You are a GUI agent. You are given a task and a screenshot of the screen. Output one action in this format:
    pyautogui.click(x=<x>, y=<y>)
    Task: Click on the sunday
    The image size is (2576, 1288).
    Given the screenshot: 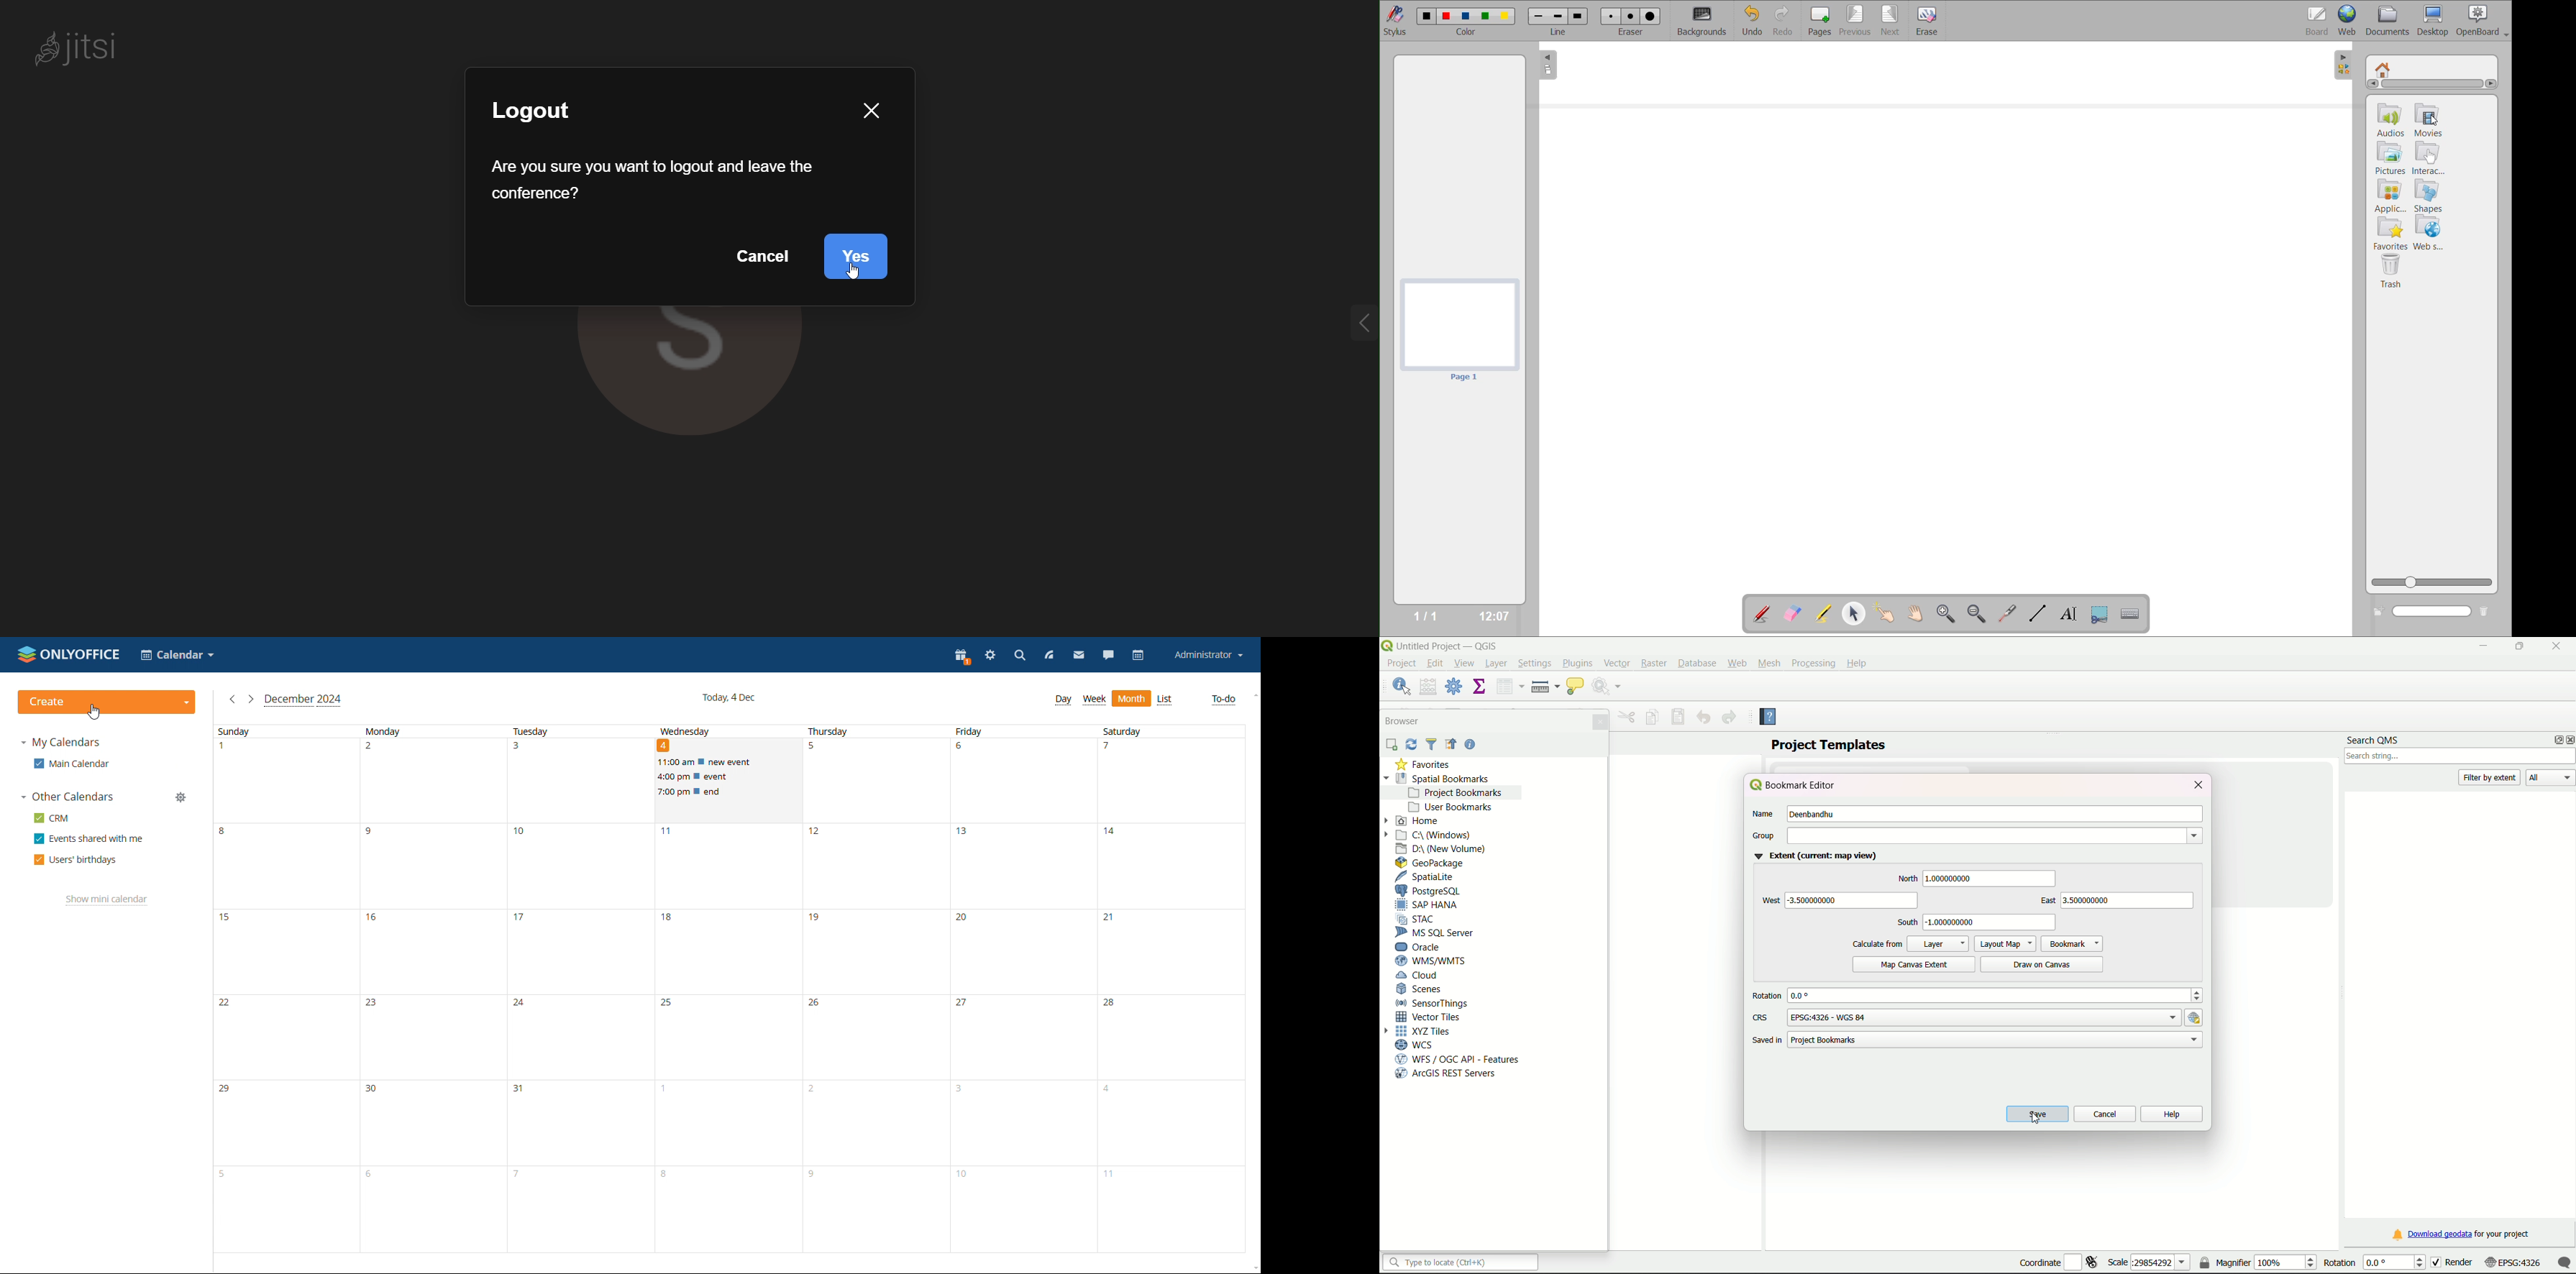 What is the action you would take?
    pyautogui.click(x=285, y=989)
    